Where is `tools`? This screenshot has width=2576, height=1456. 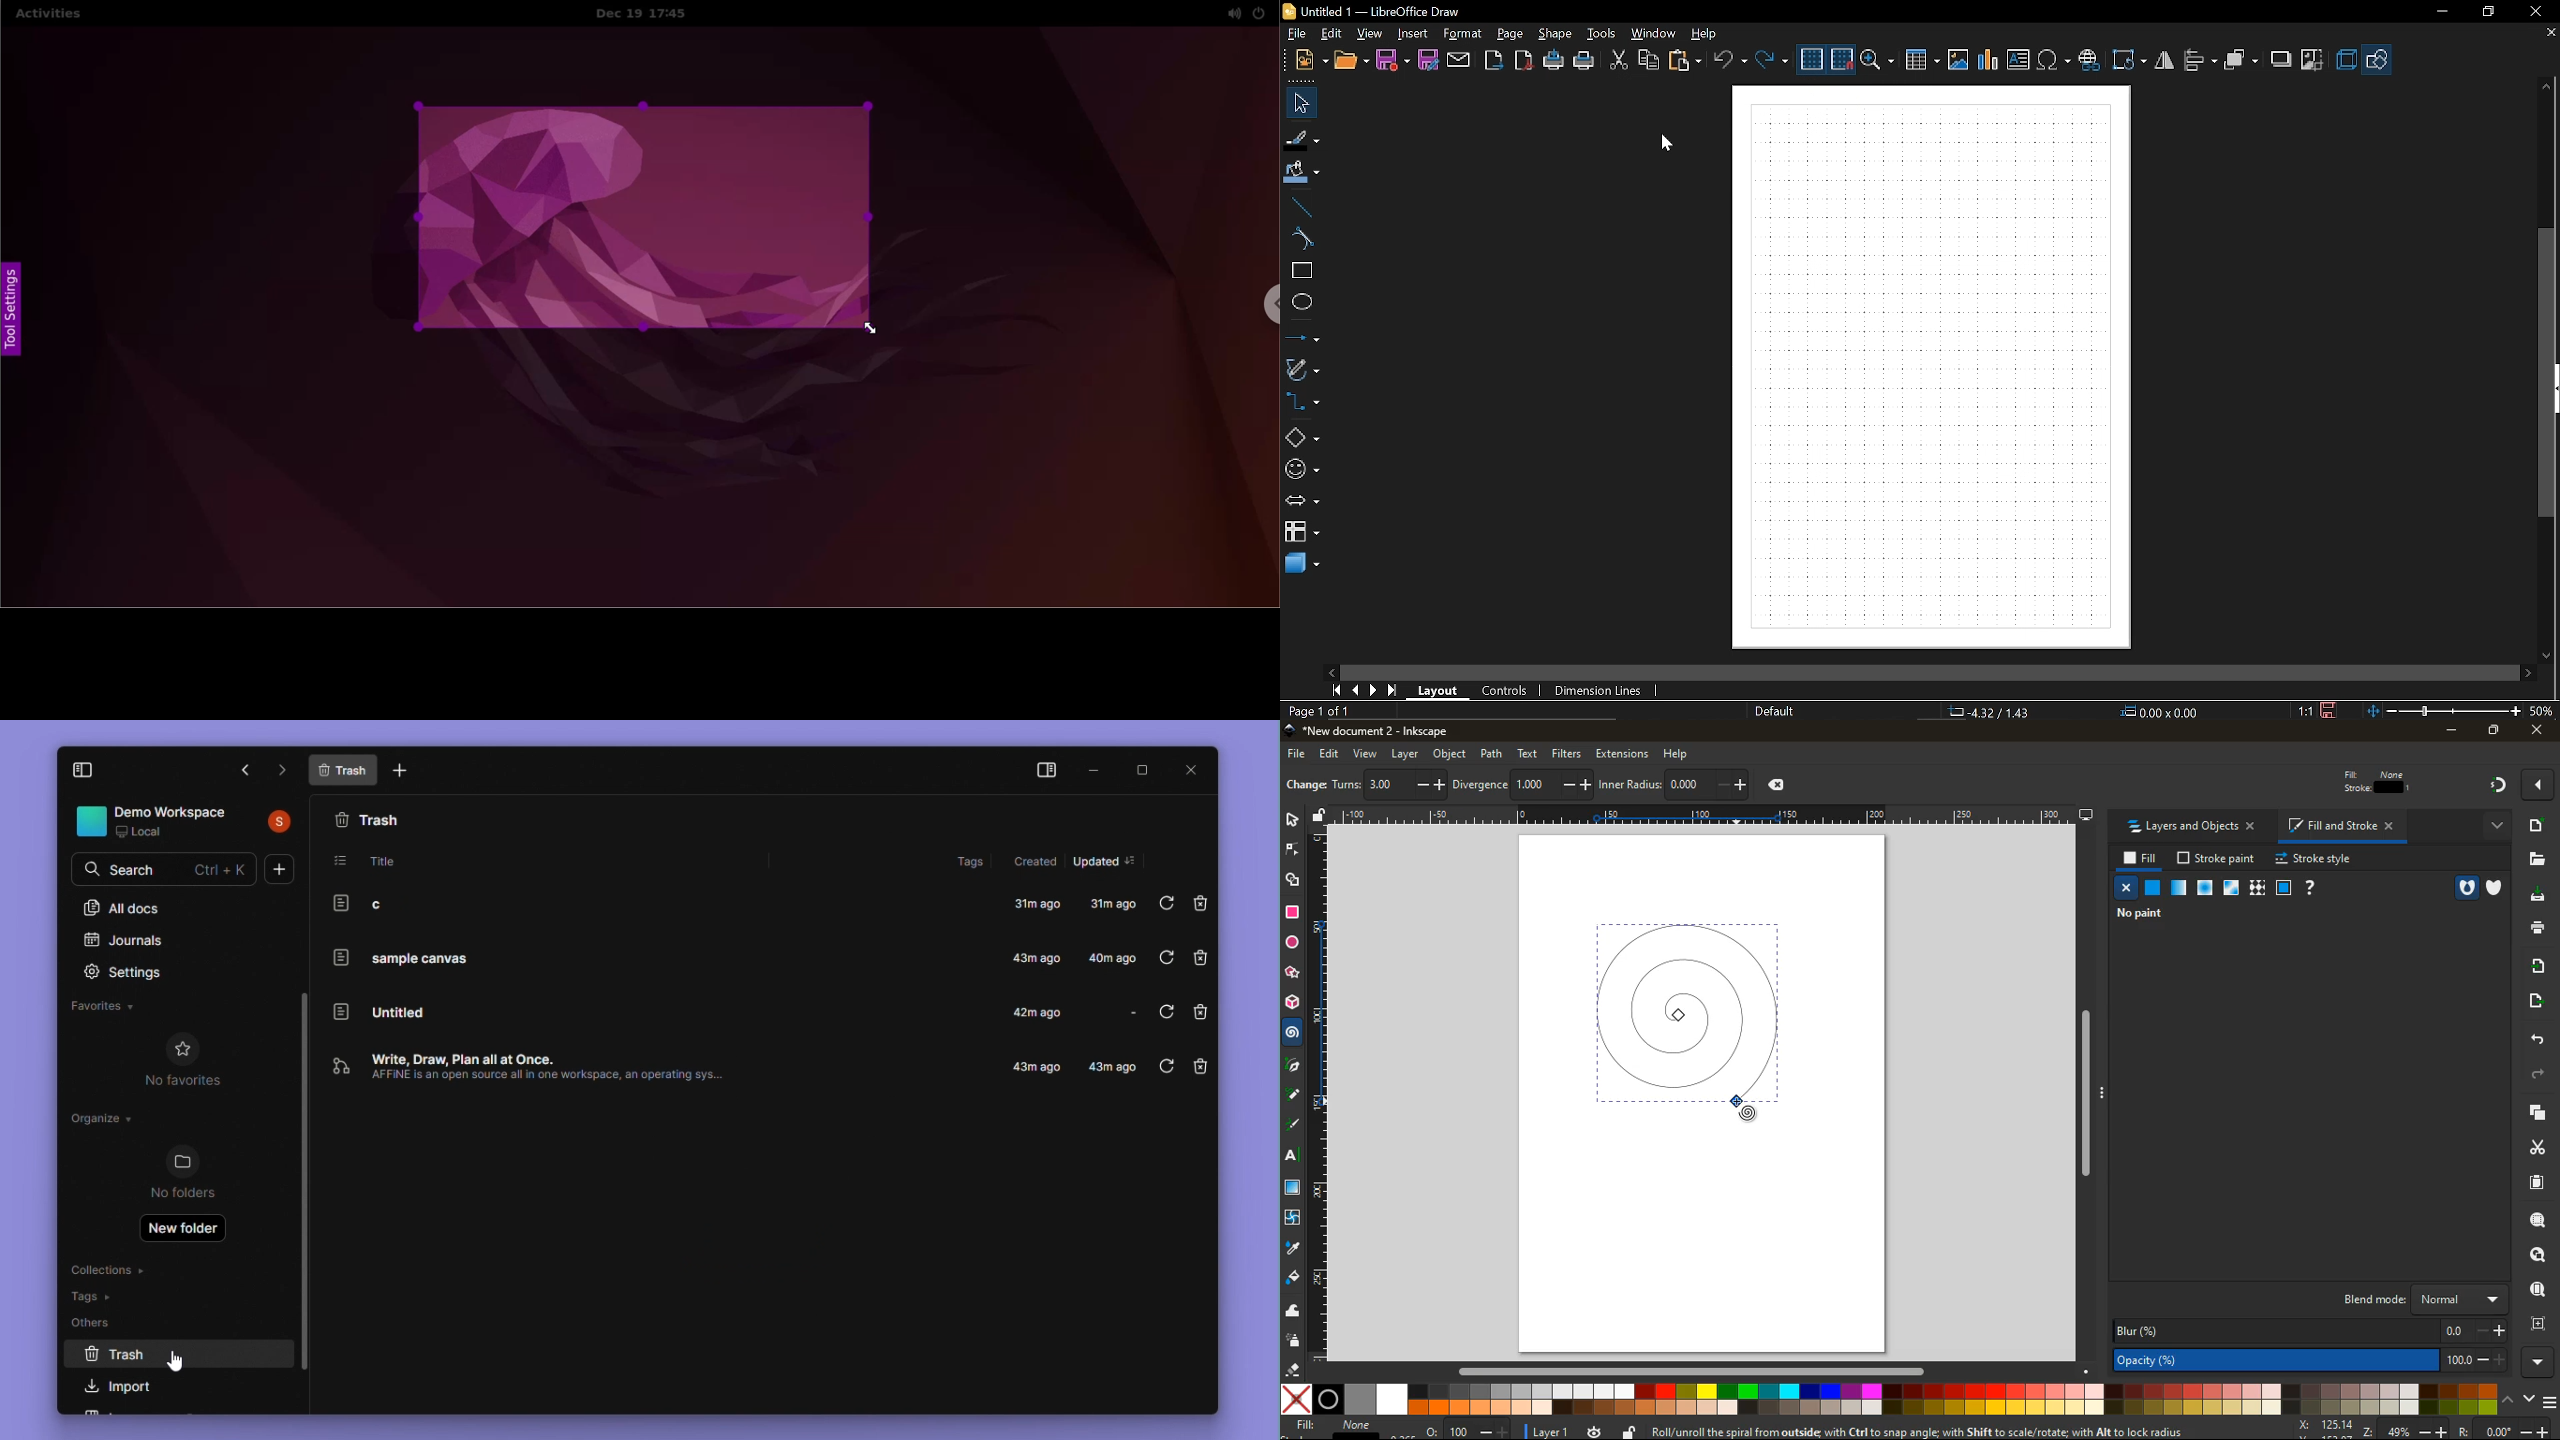 tools is located at coordinates (1603, 34).